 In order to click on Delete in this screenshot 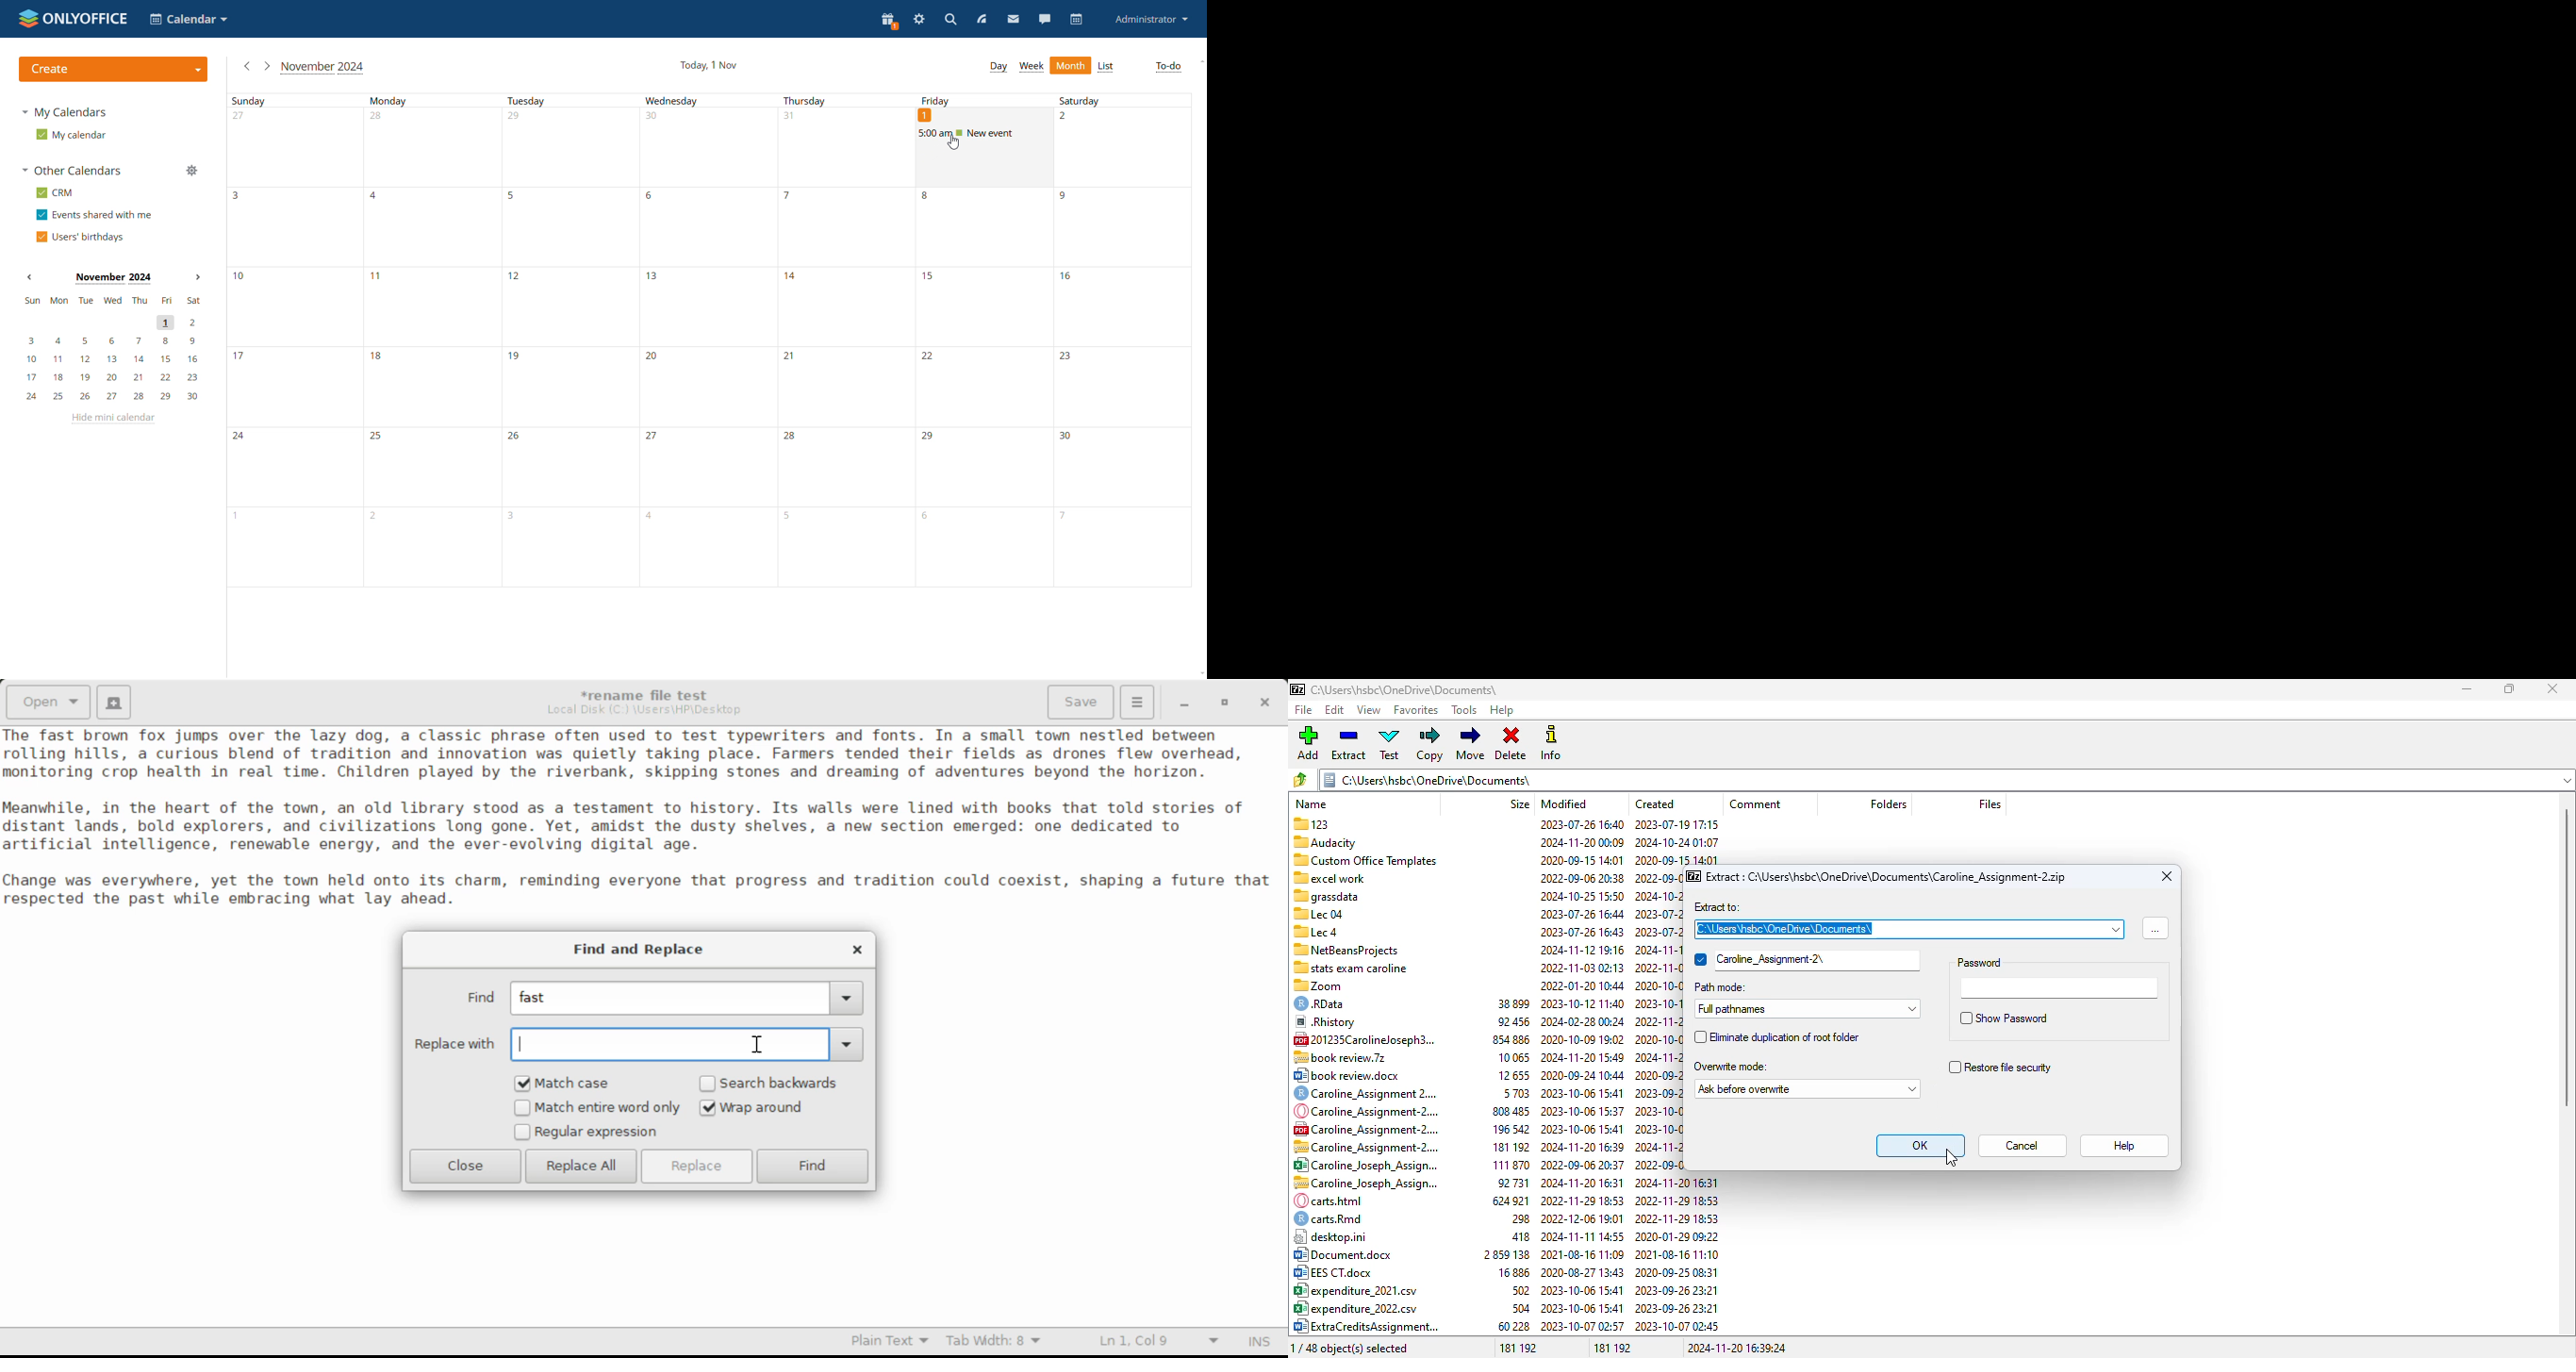, I will do `click(2149, 525)`.